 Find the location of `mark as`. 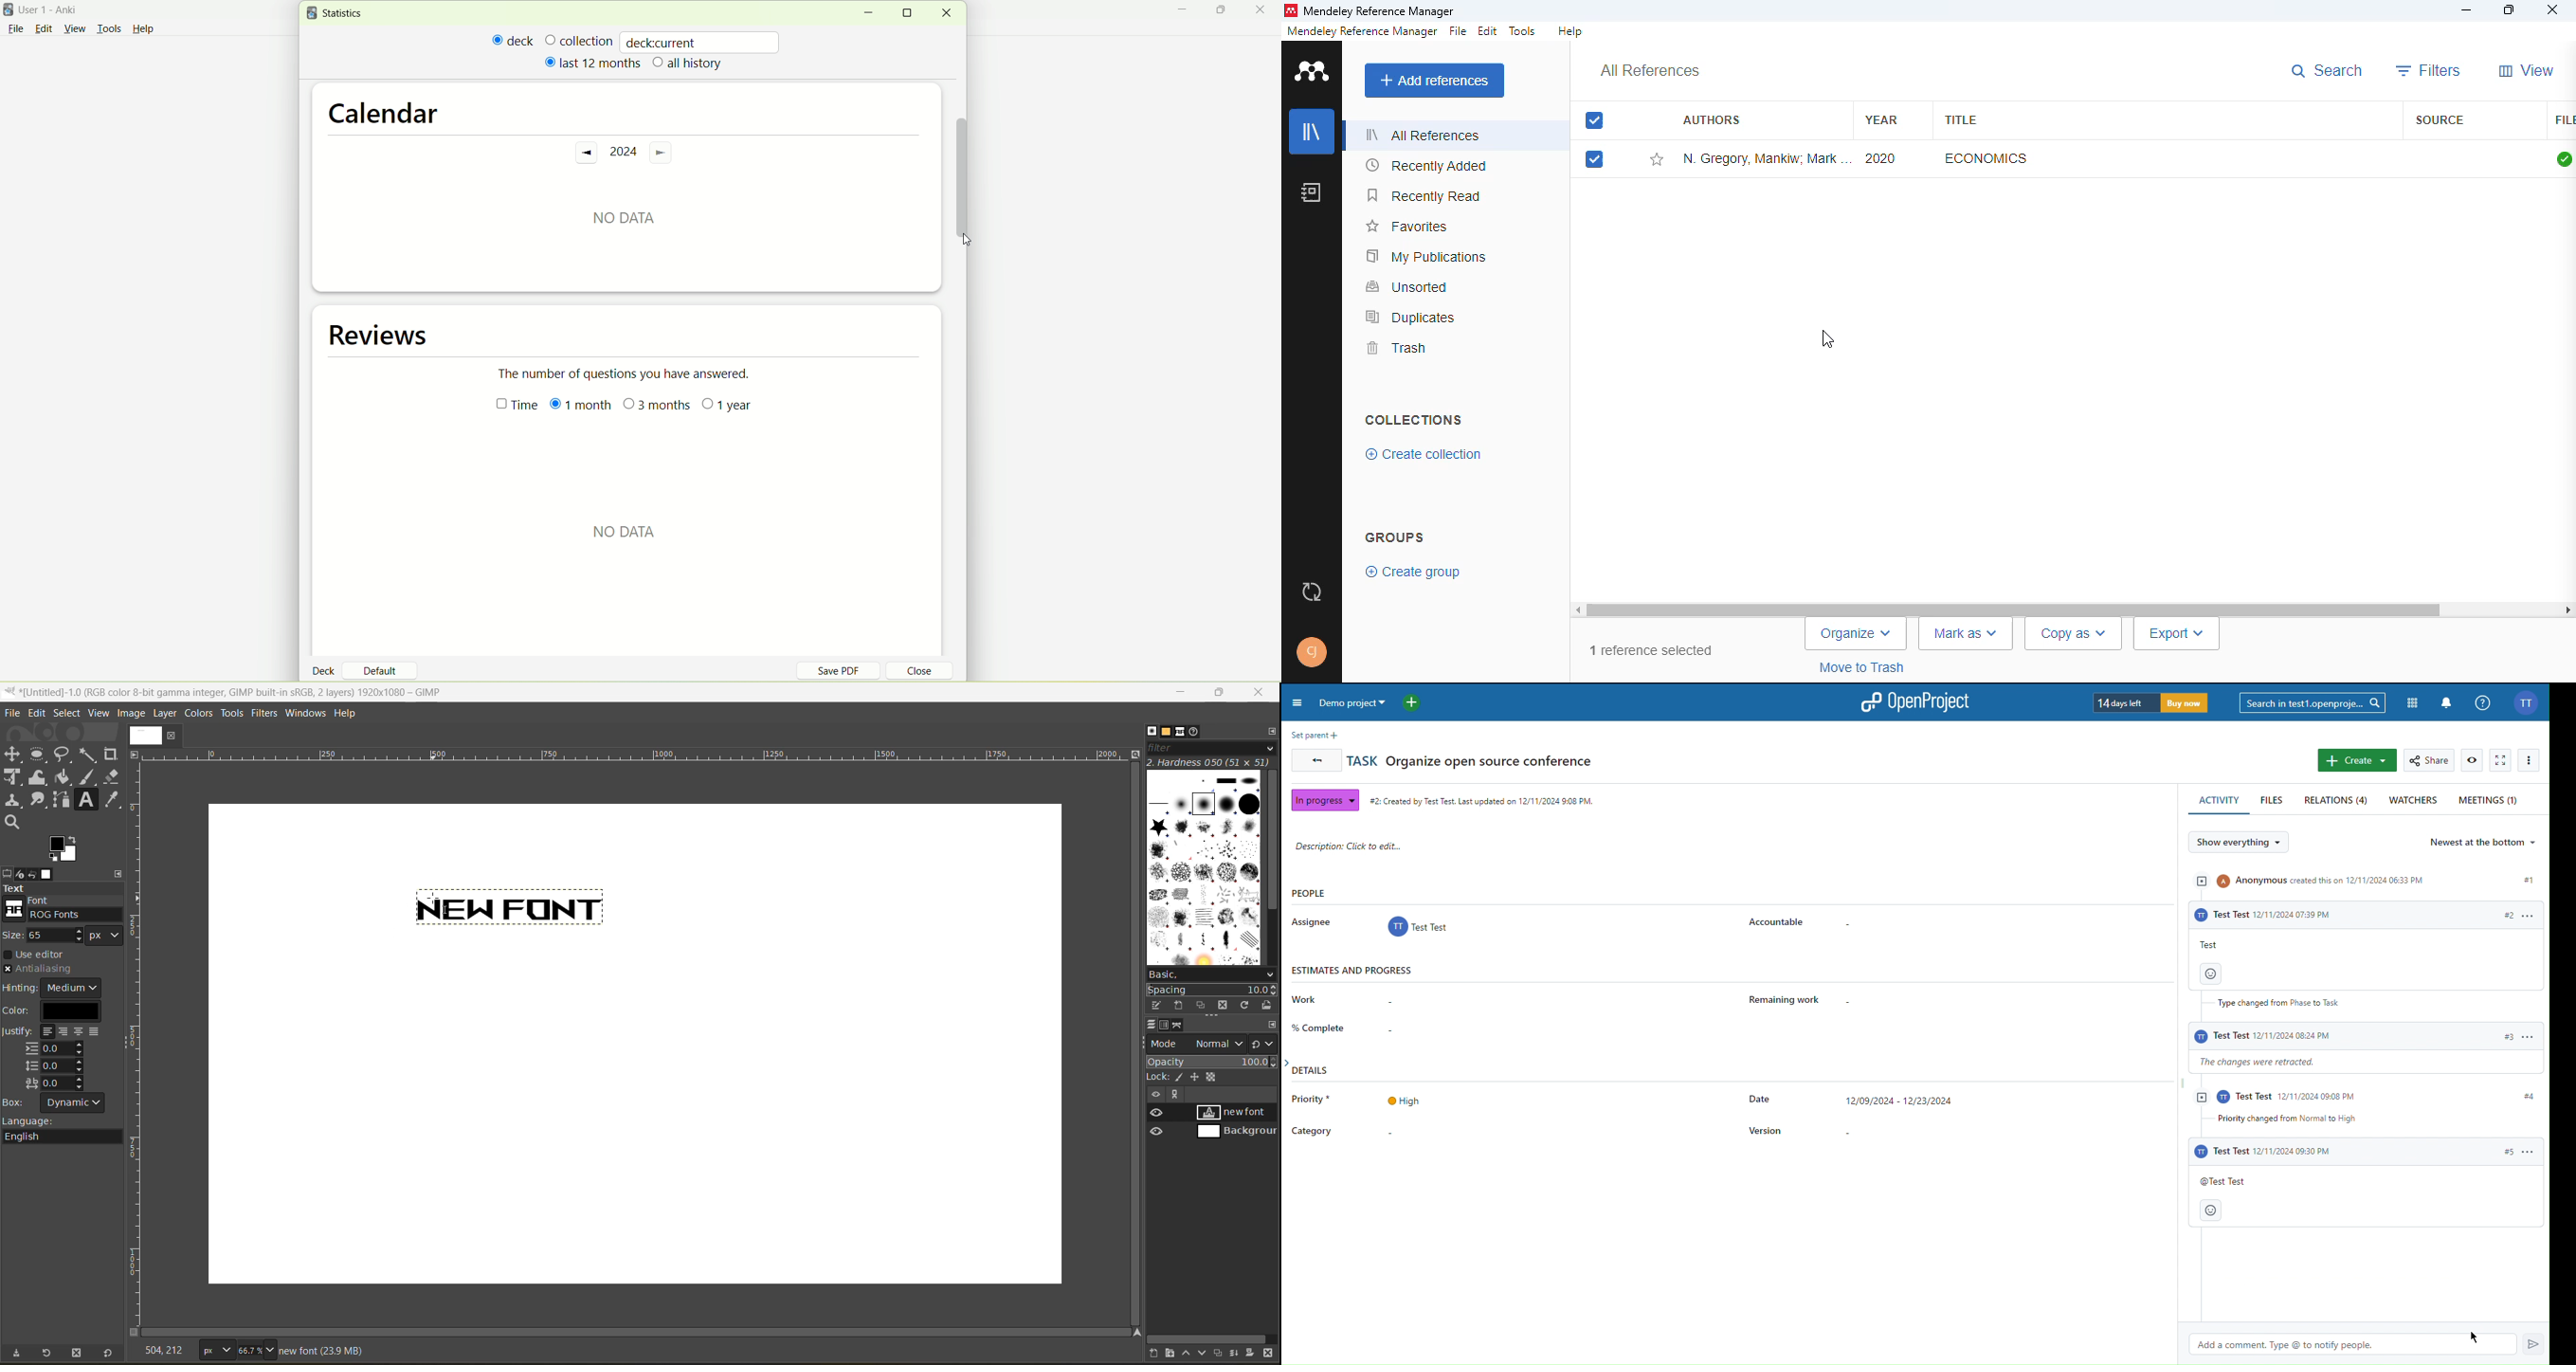

mark as is located at coordinates (1967, 634).